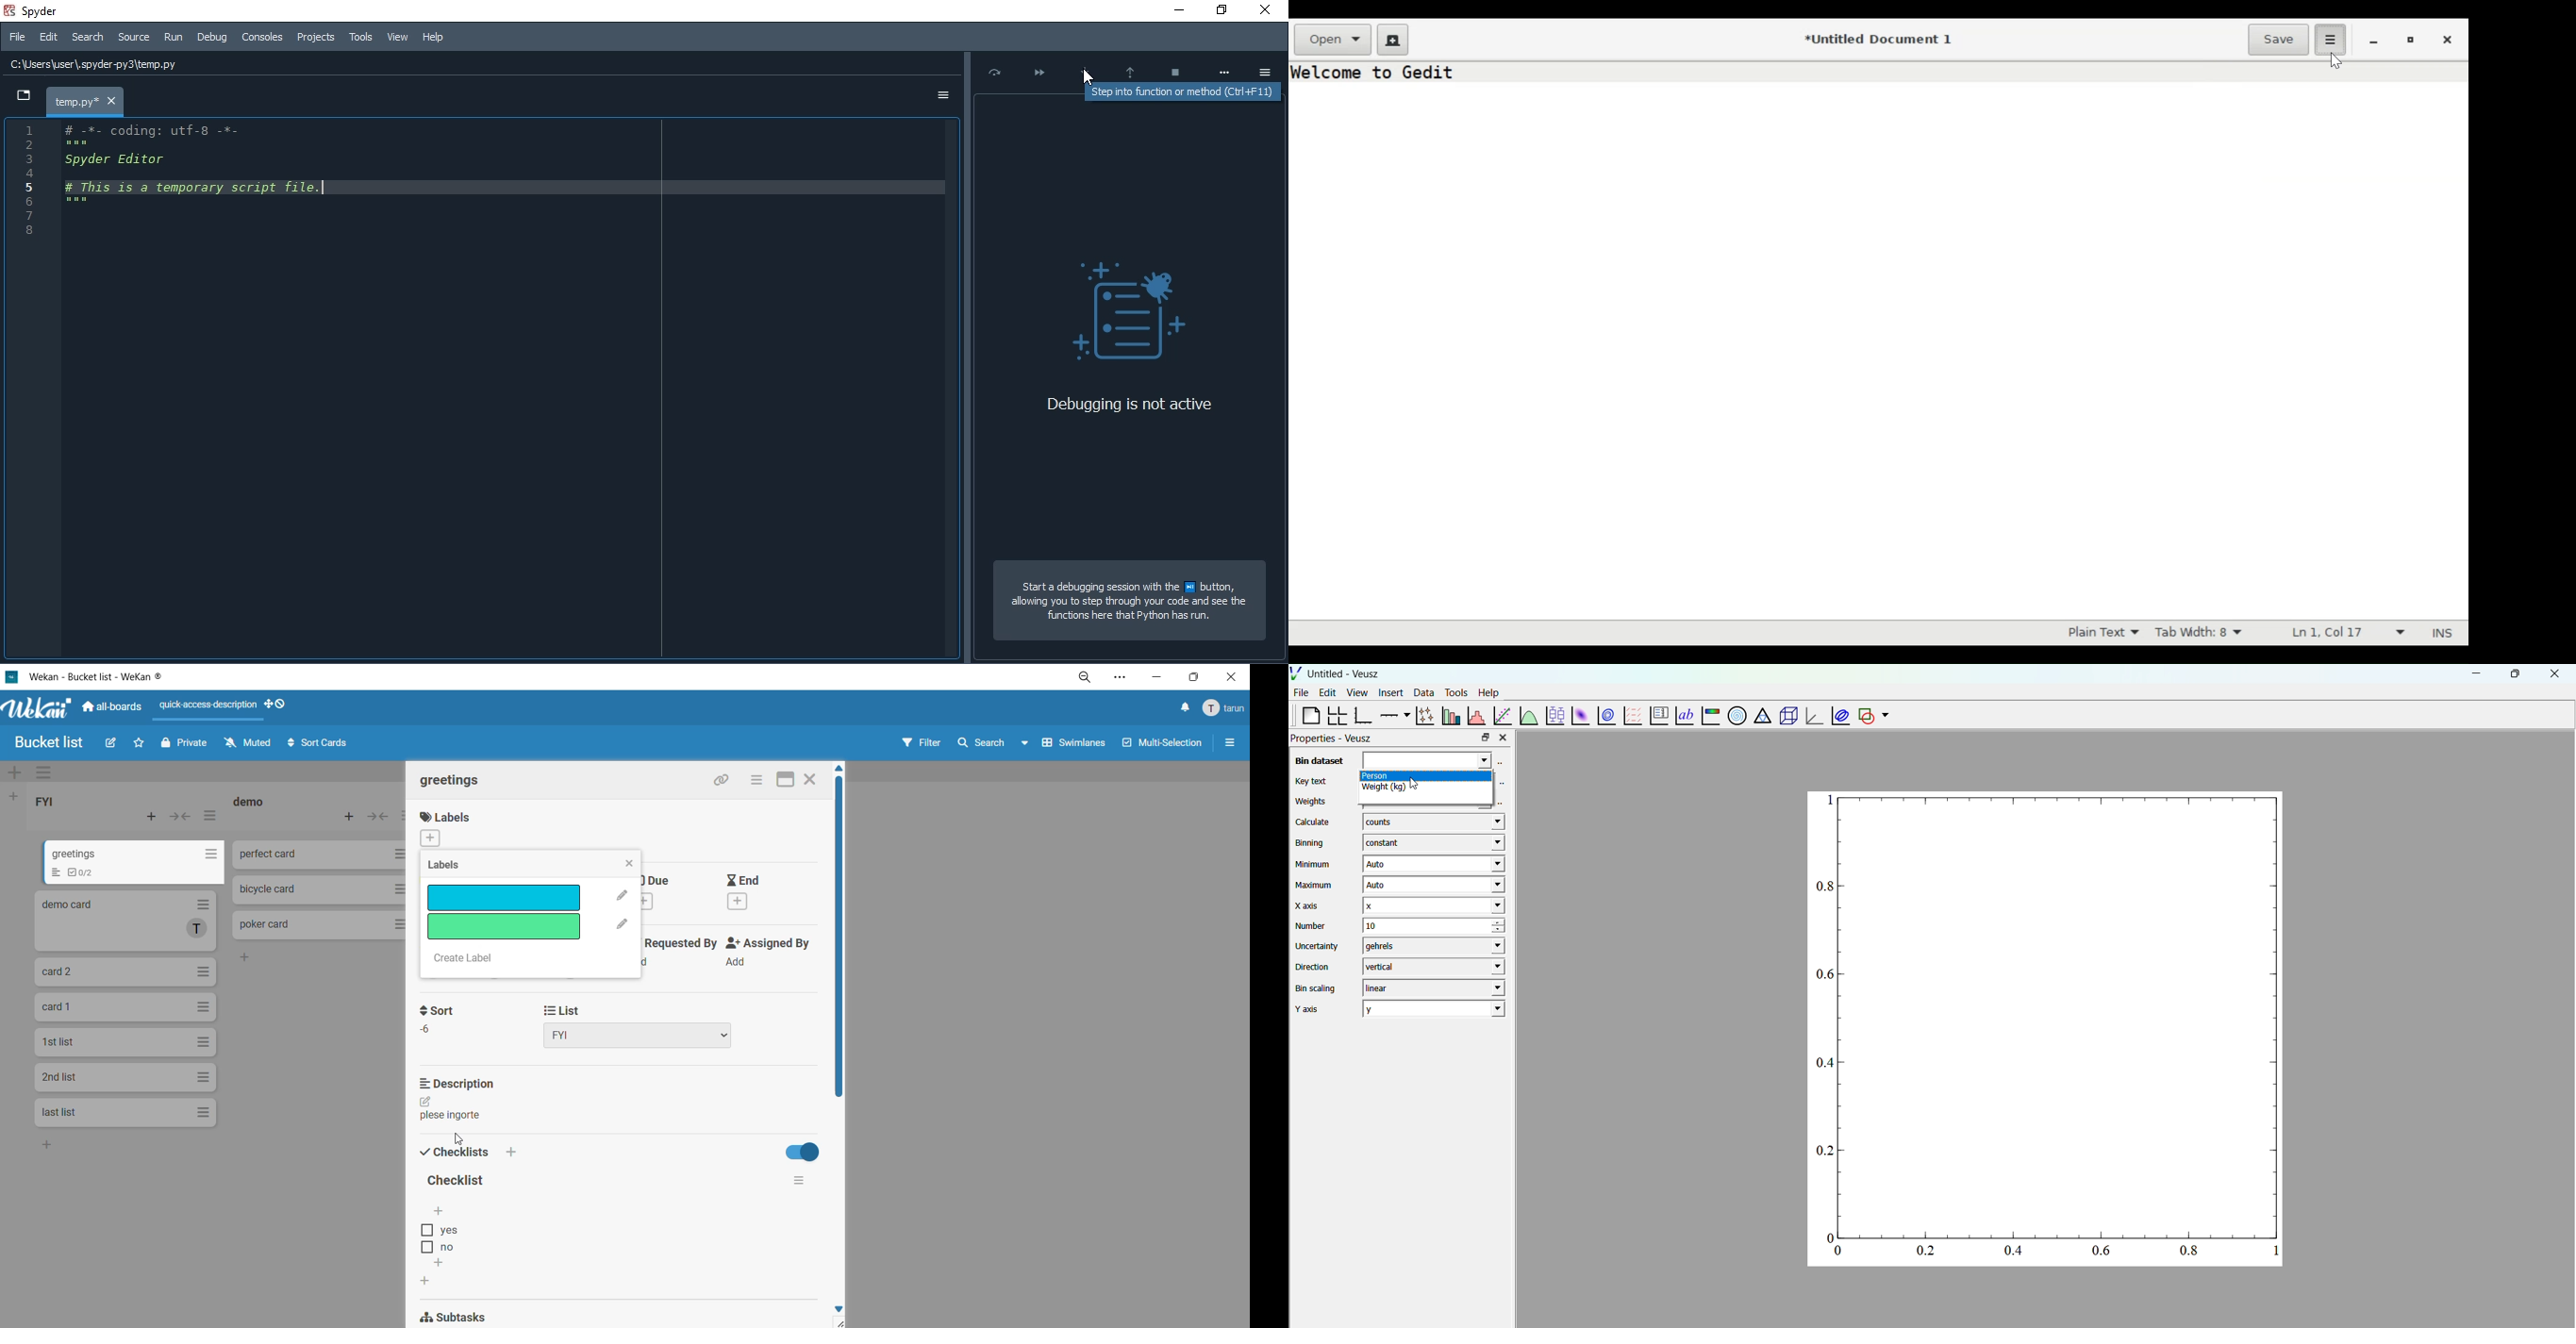 The image size is (2576, 1344). What do you see at coordinates (508, 927) in the screenshot?
I see `label` at bounding box center [508, 927].